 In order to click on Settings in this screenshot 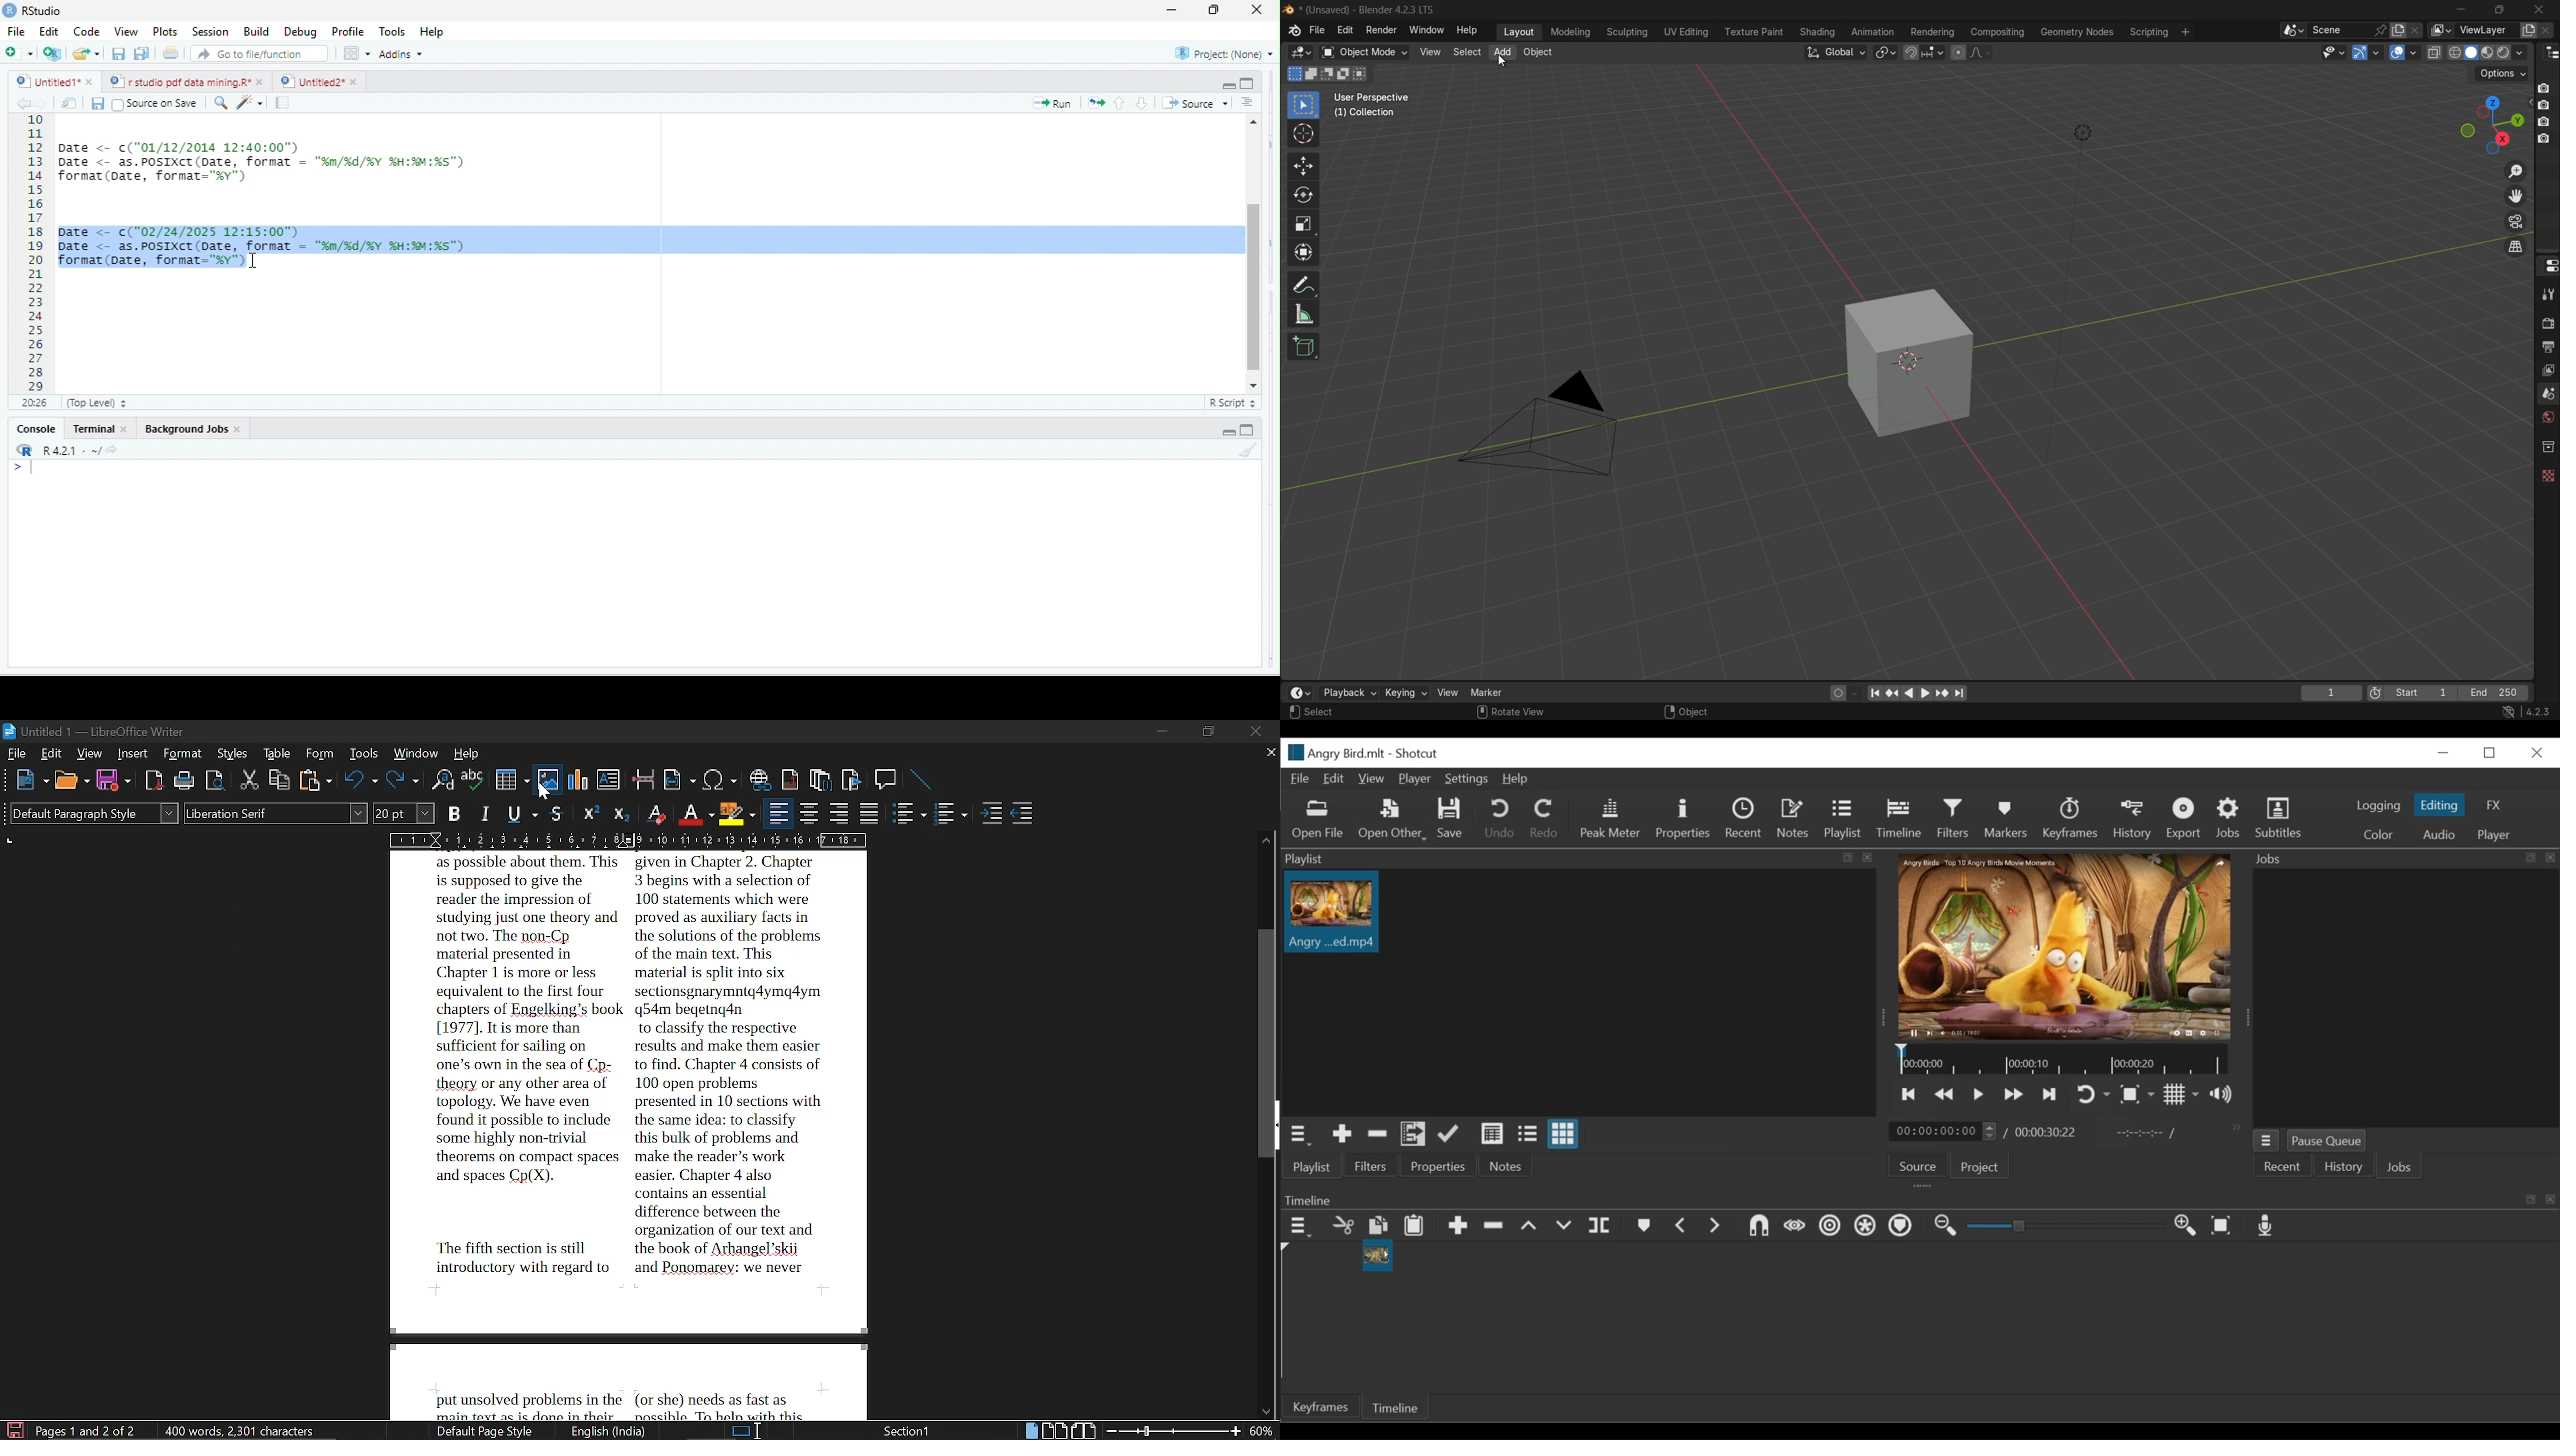, I will do `click(1466, 778)`.